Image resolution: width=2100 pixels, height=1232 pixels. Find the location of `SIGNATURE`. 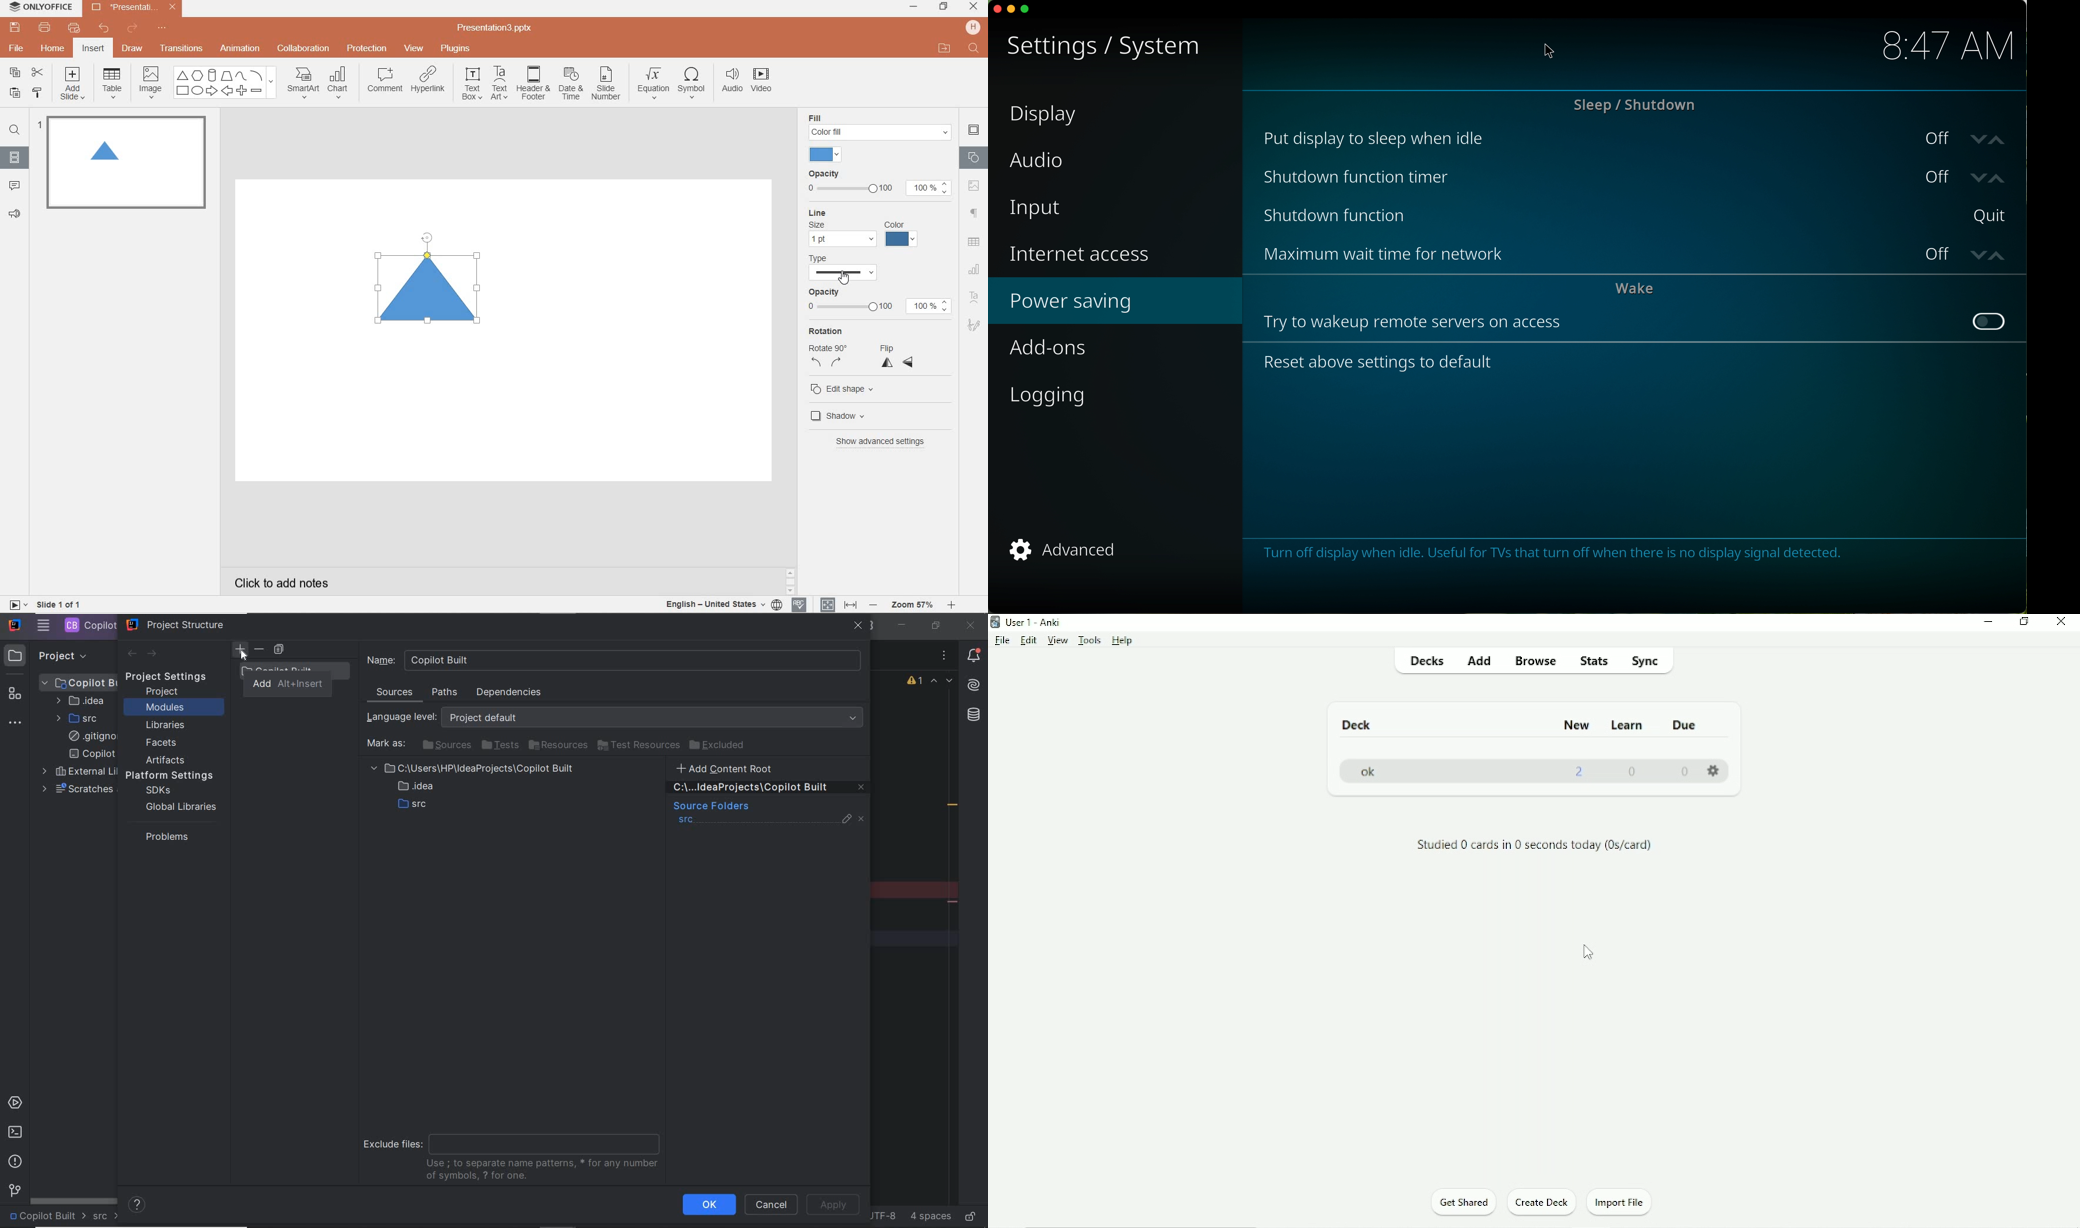

SIGNATURE is located at coordinates (976, 324).